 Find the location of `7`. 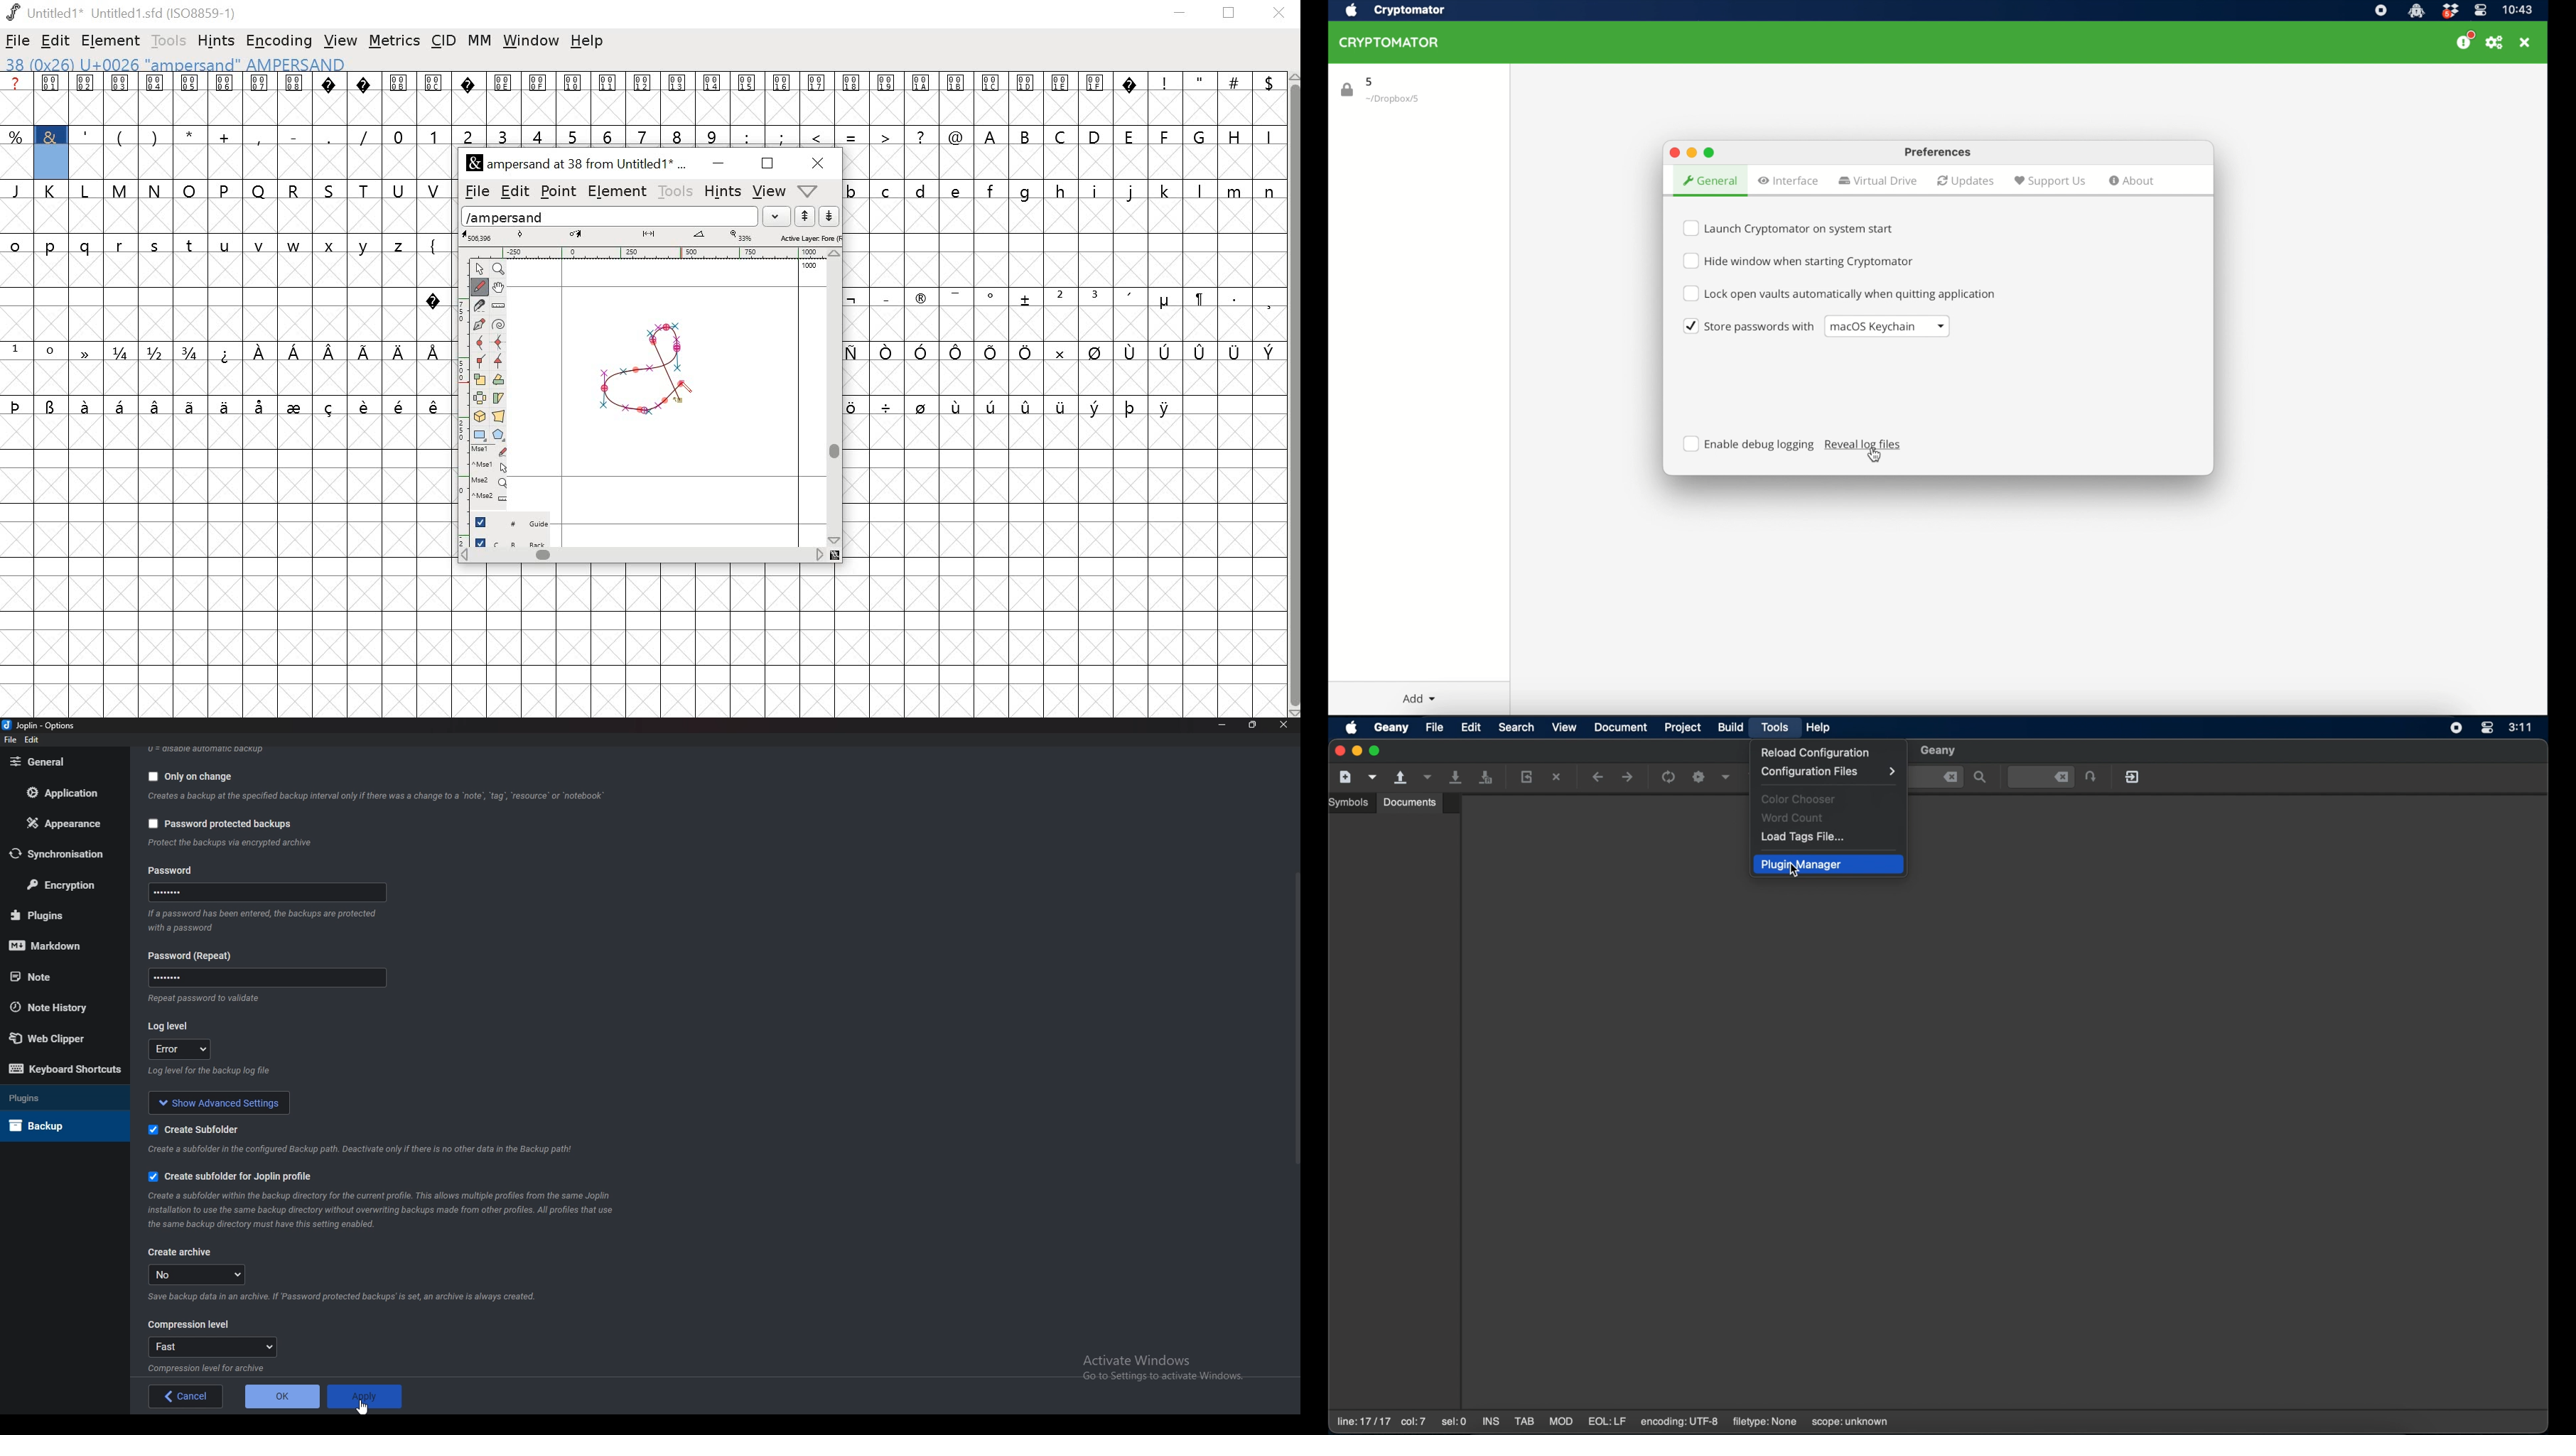

7 is located at coordinates (645, 135).